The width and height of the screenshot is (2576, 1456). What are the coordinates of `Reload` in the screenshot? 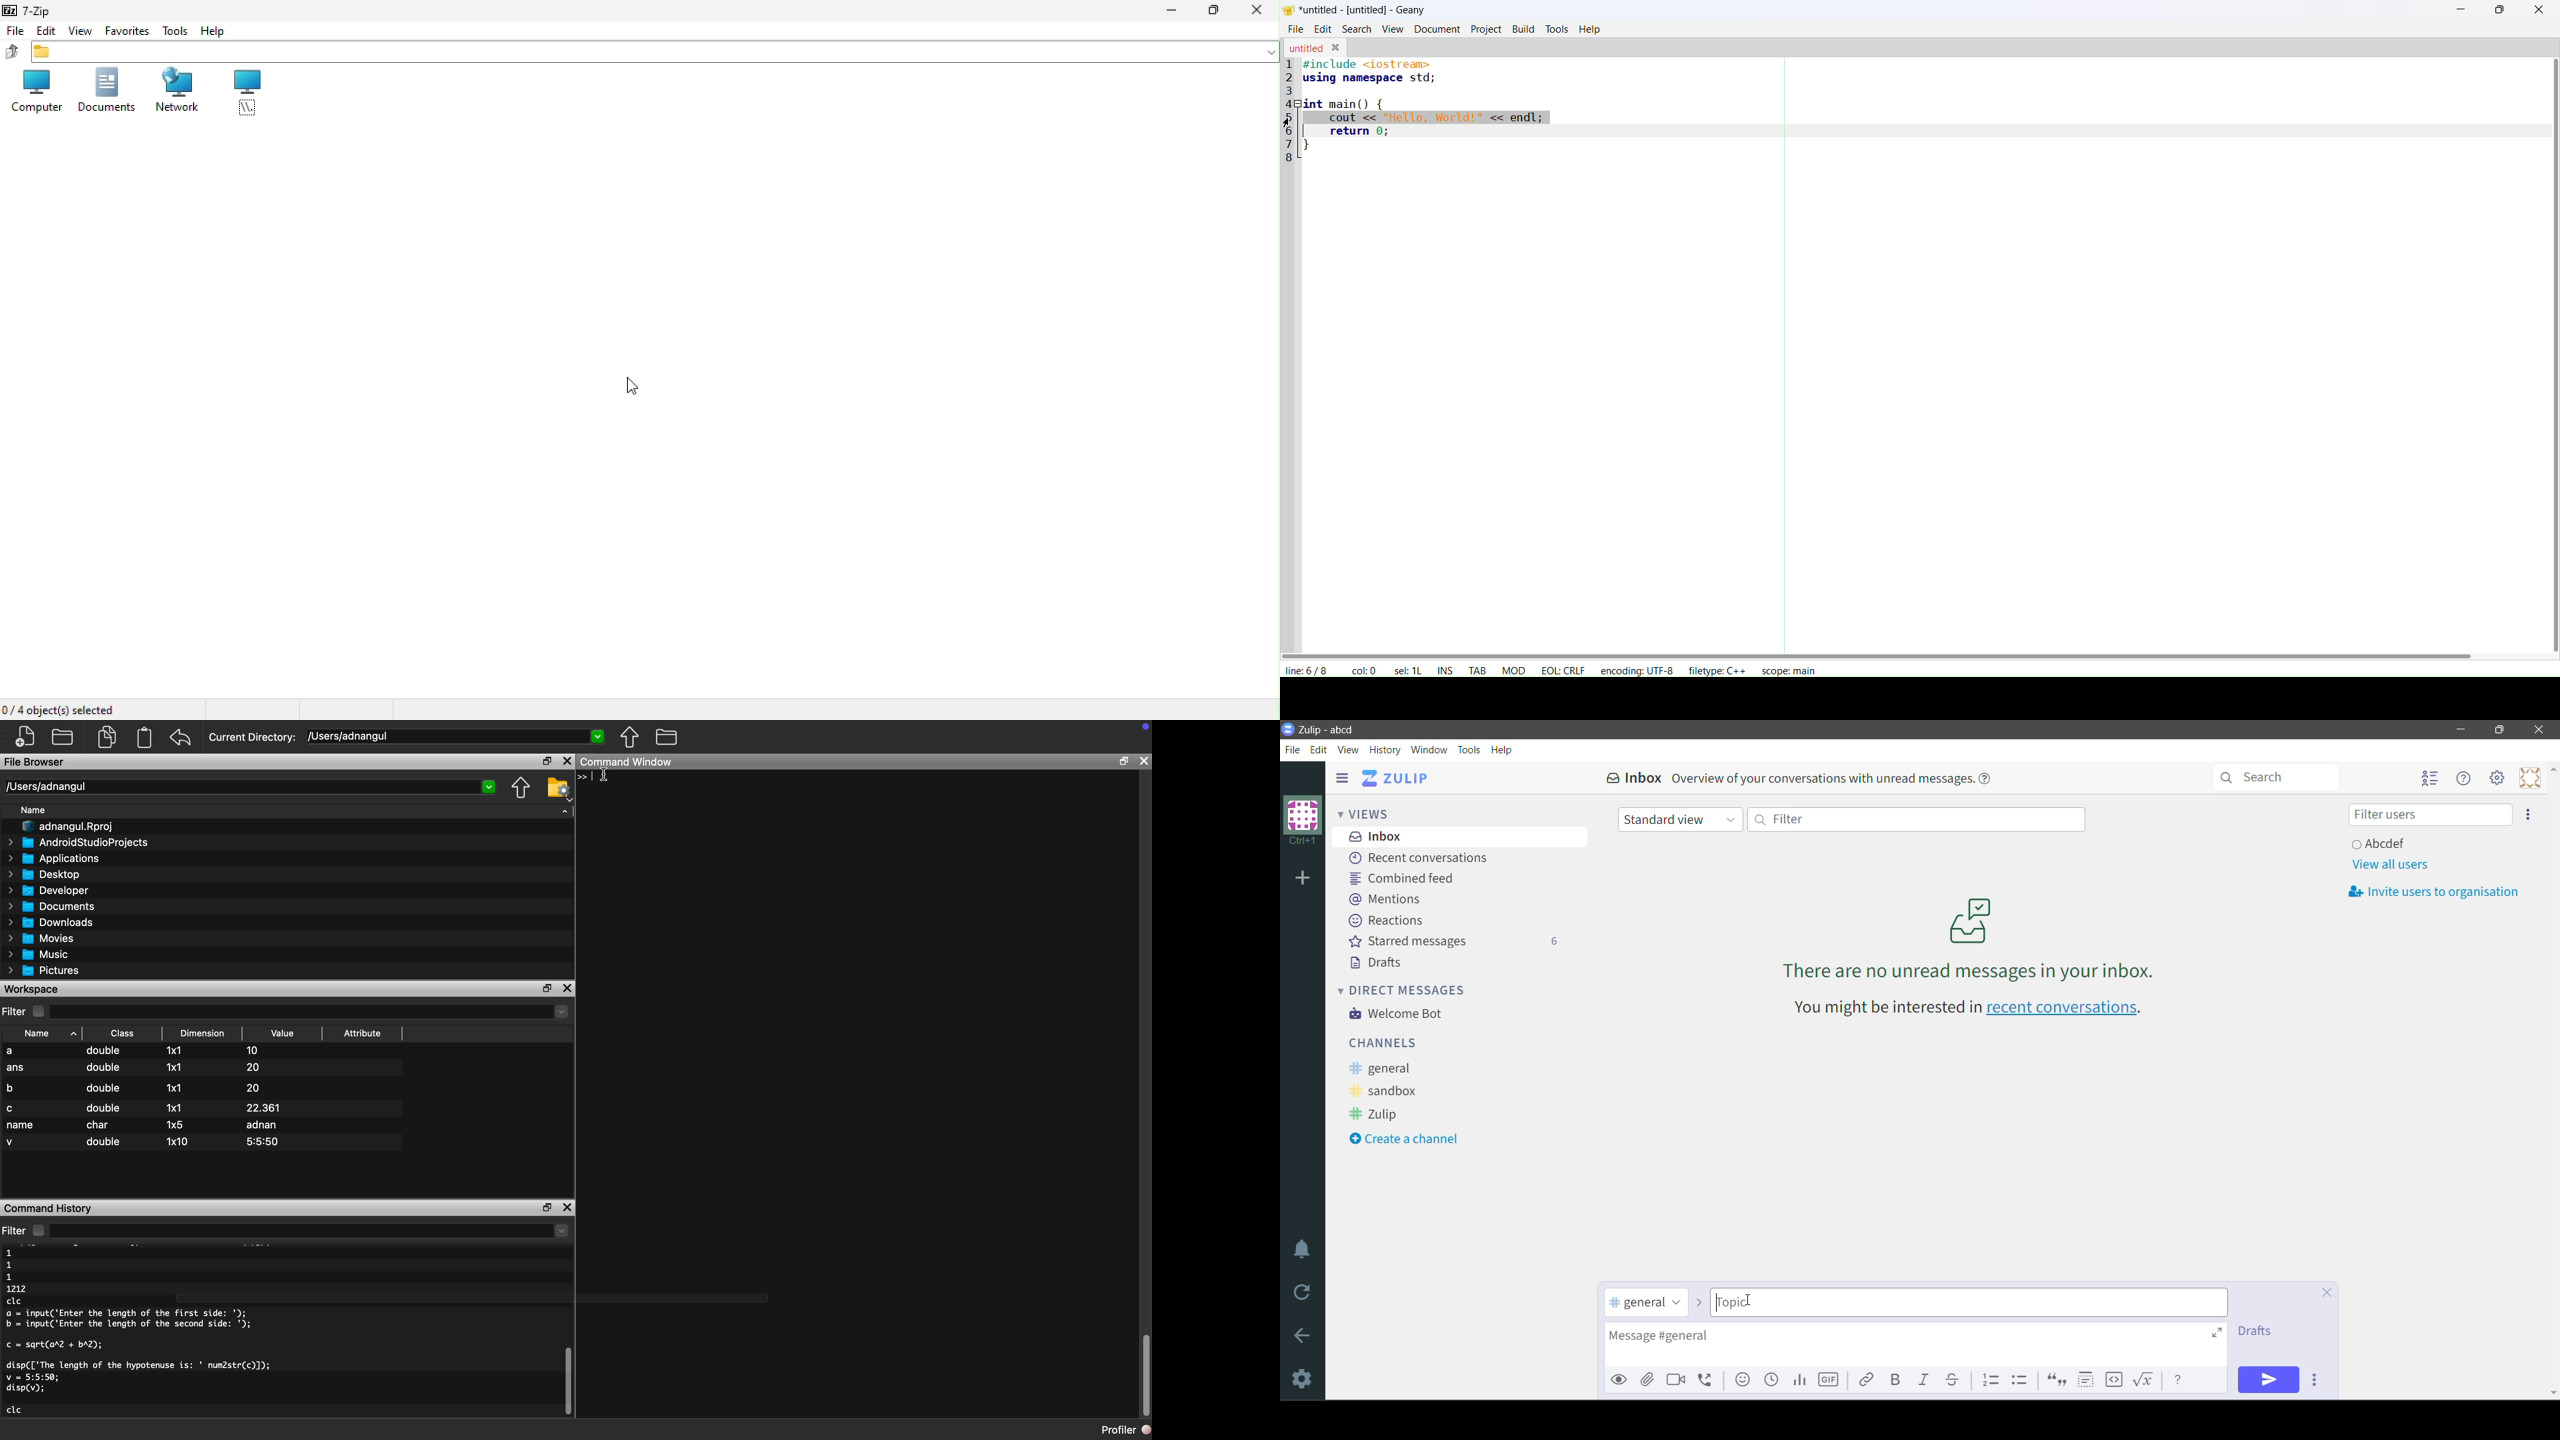 It's located at (1305, 1293).